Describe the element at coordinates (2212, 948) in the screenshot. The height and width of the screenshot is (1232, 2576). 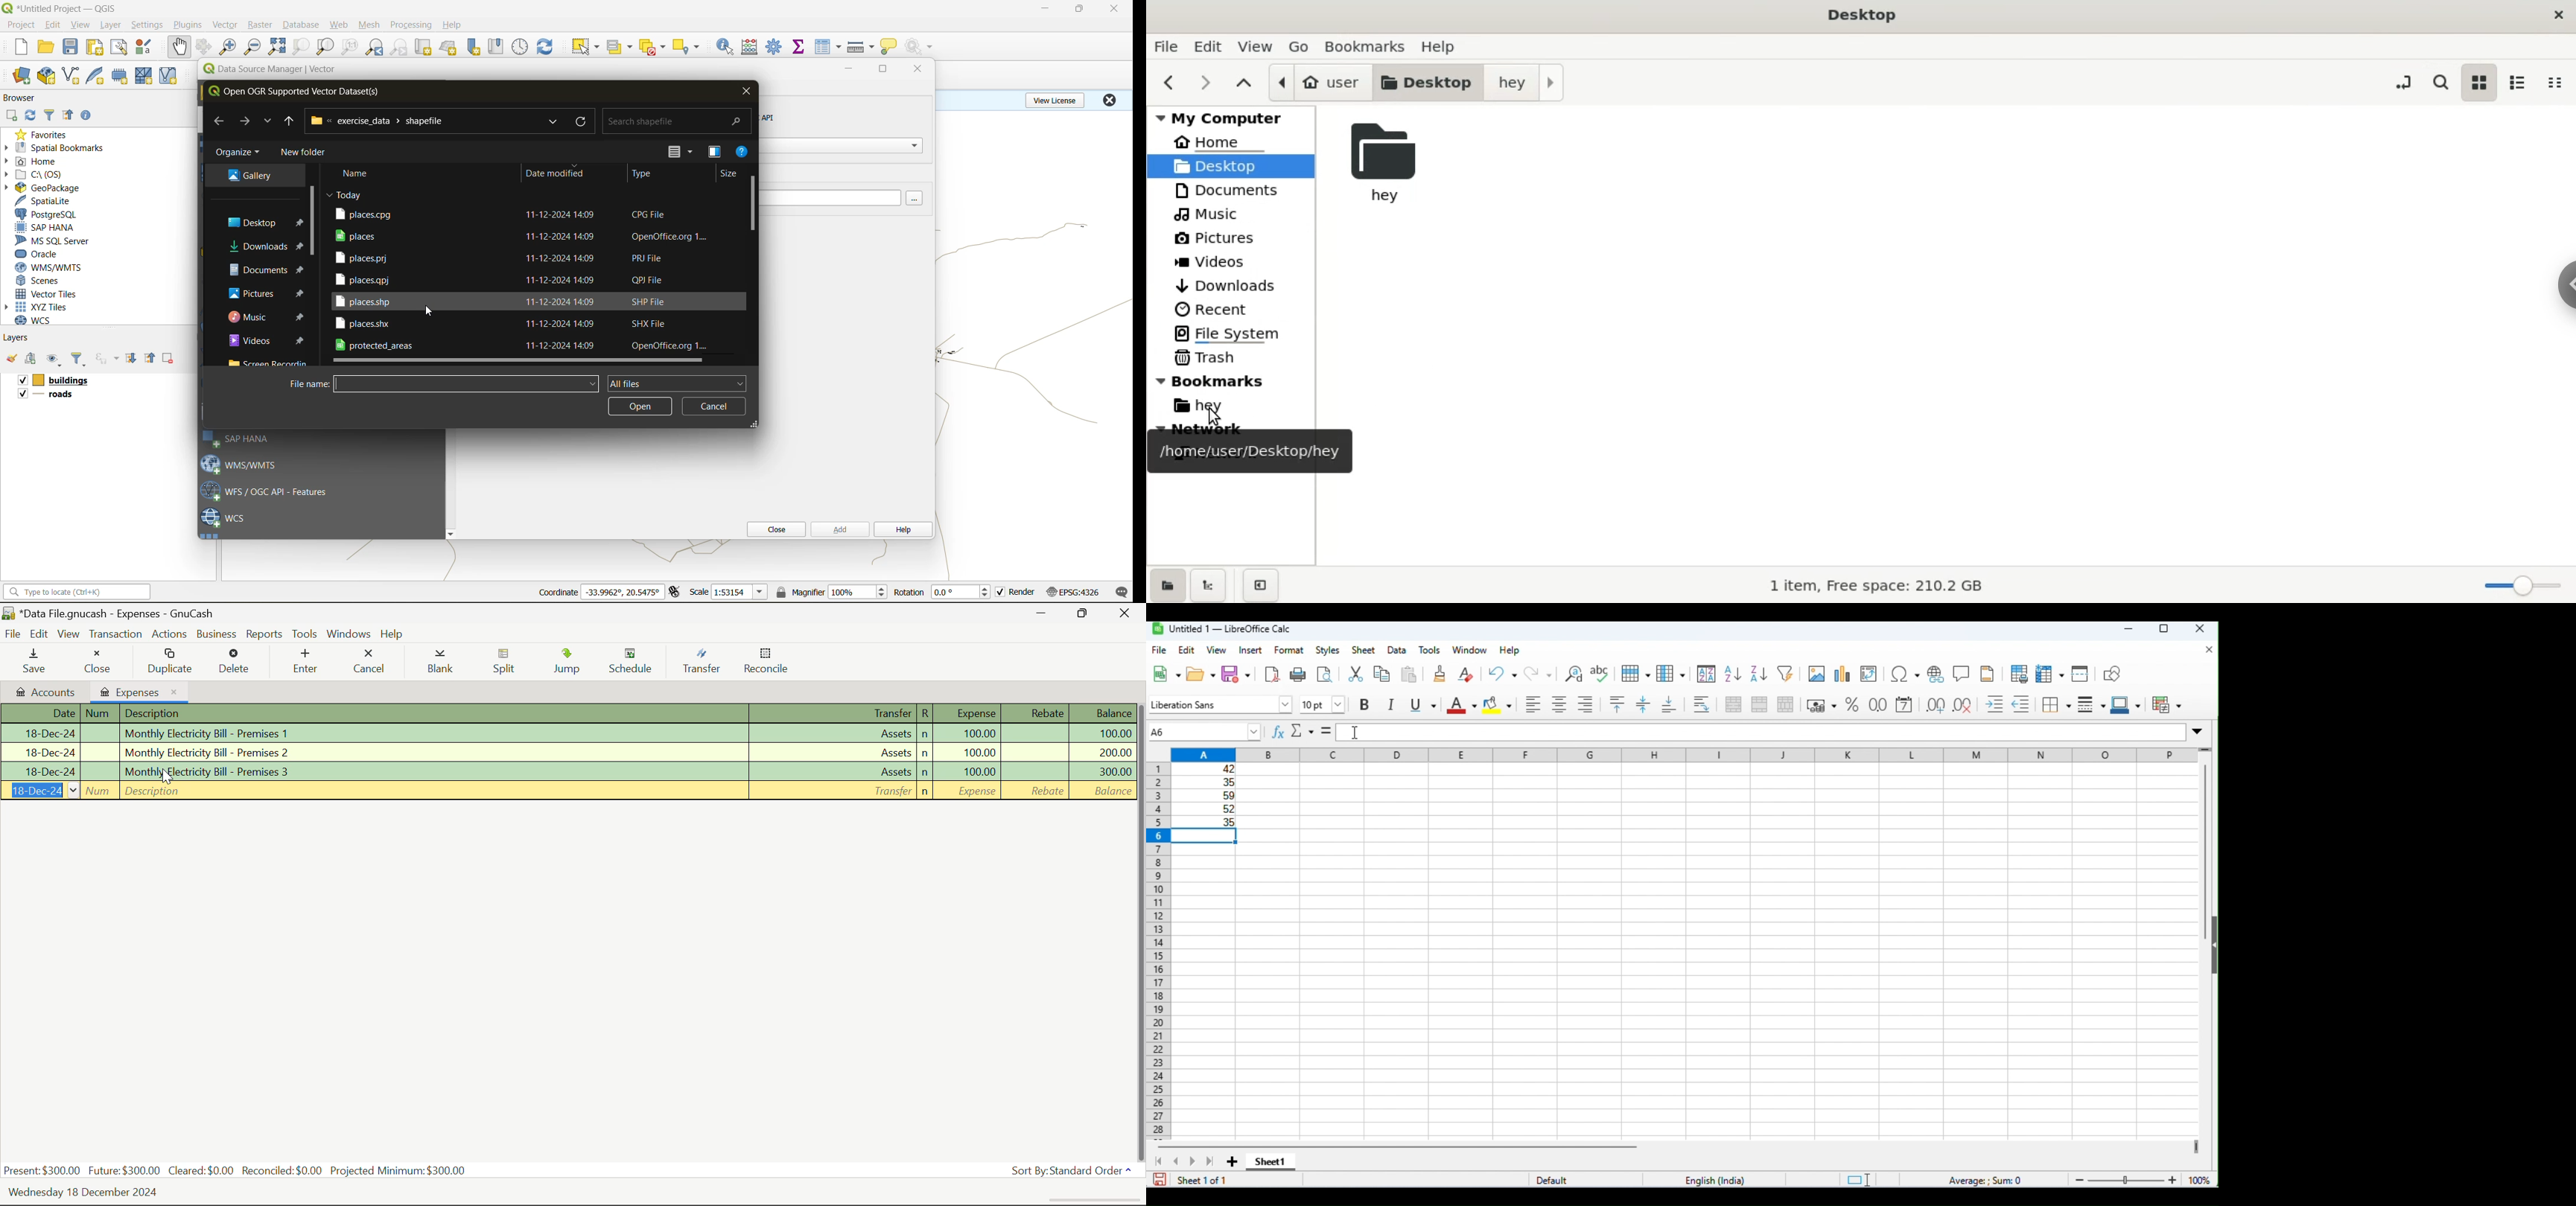
I see `open or close side bar` at that location.